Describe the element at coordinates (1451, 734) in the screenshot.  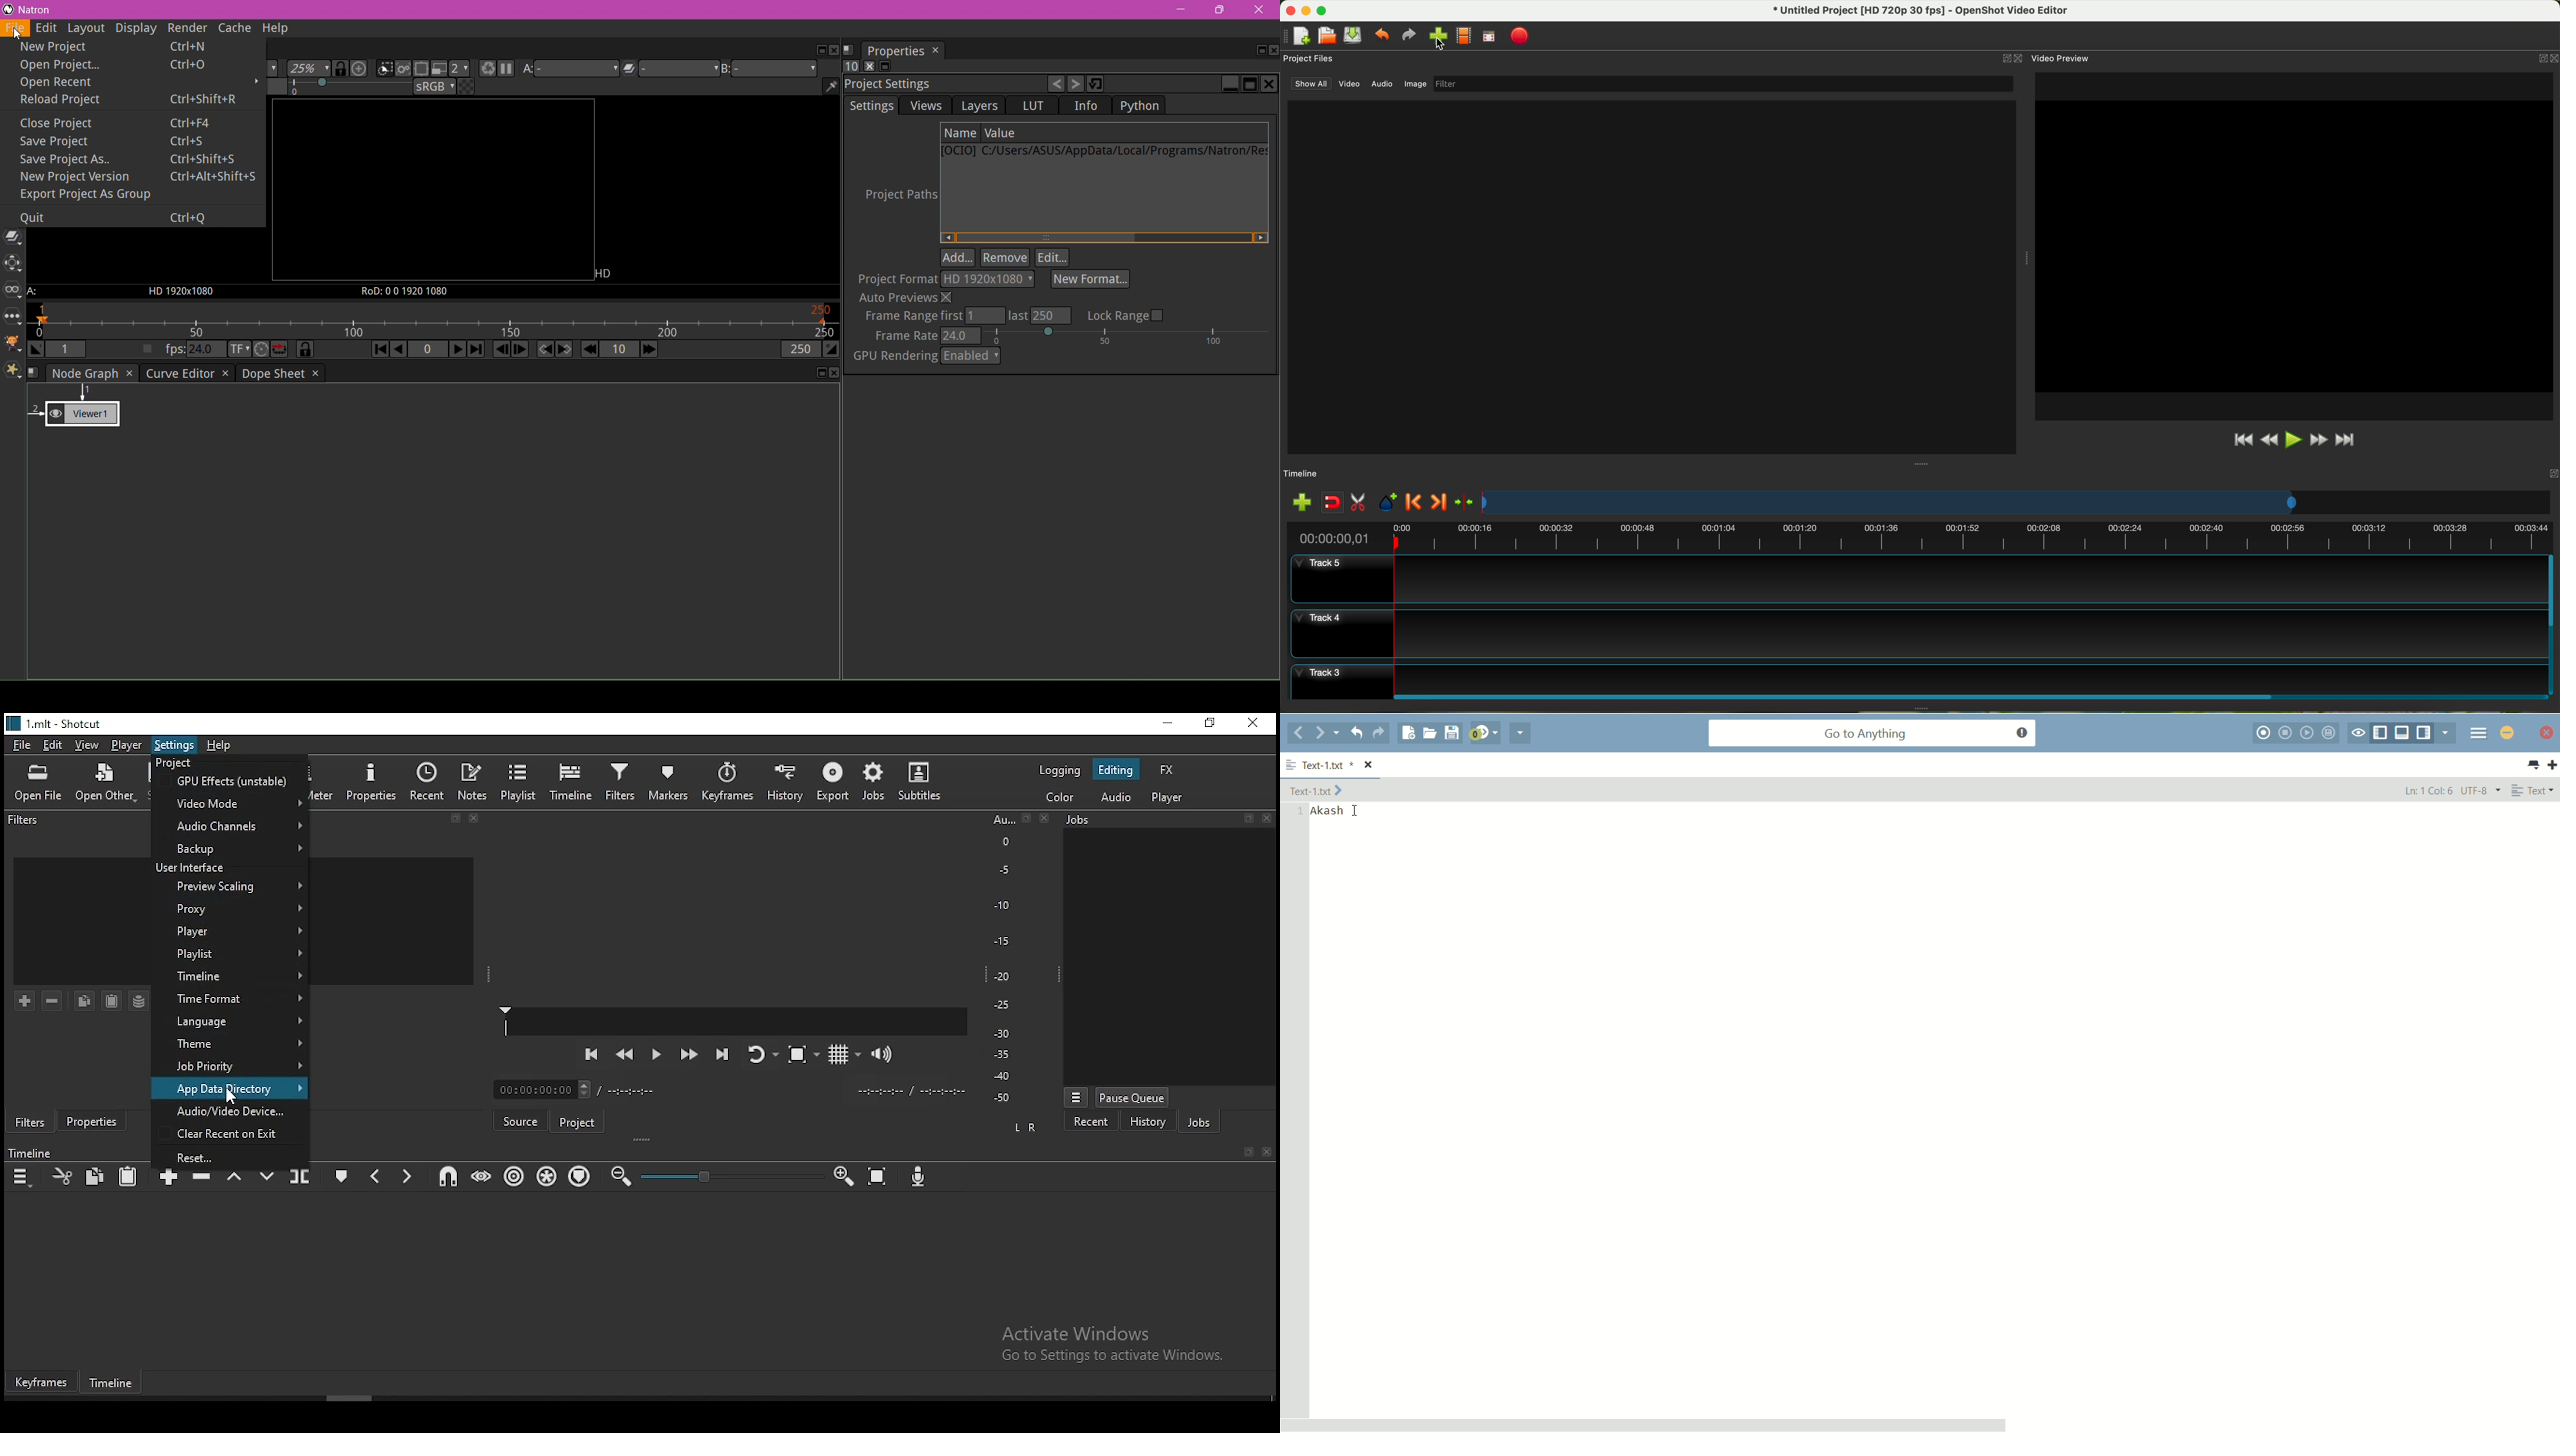
I see `save file` at that location.